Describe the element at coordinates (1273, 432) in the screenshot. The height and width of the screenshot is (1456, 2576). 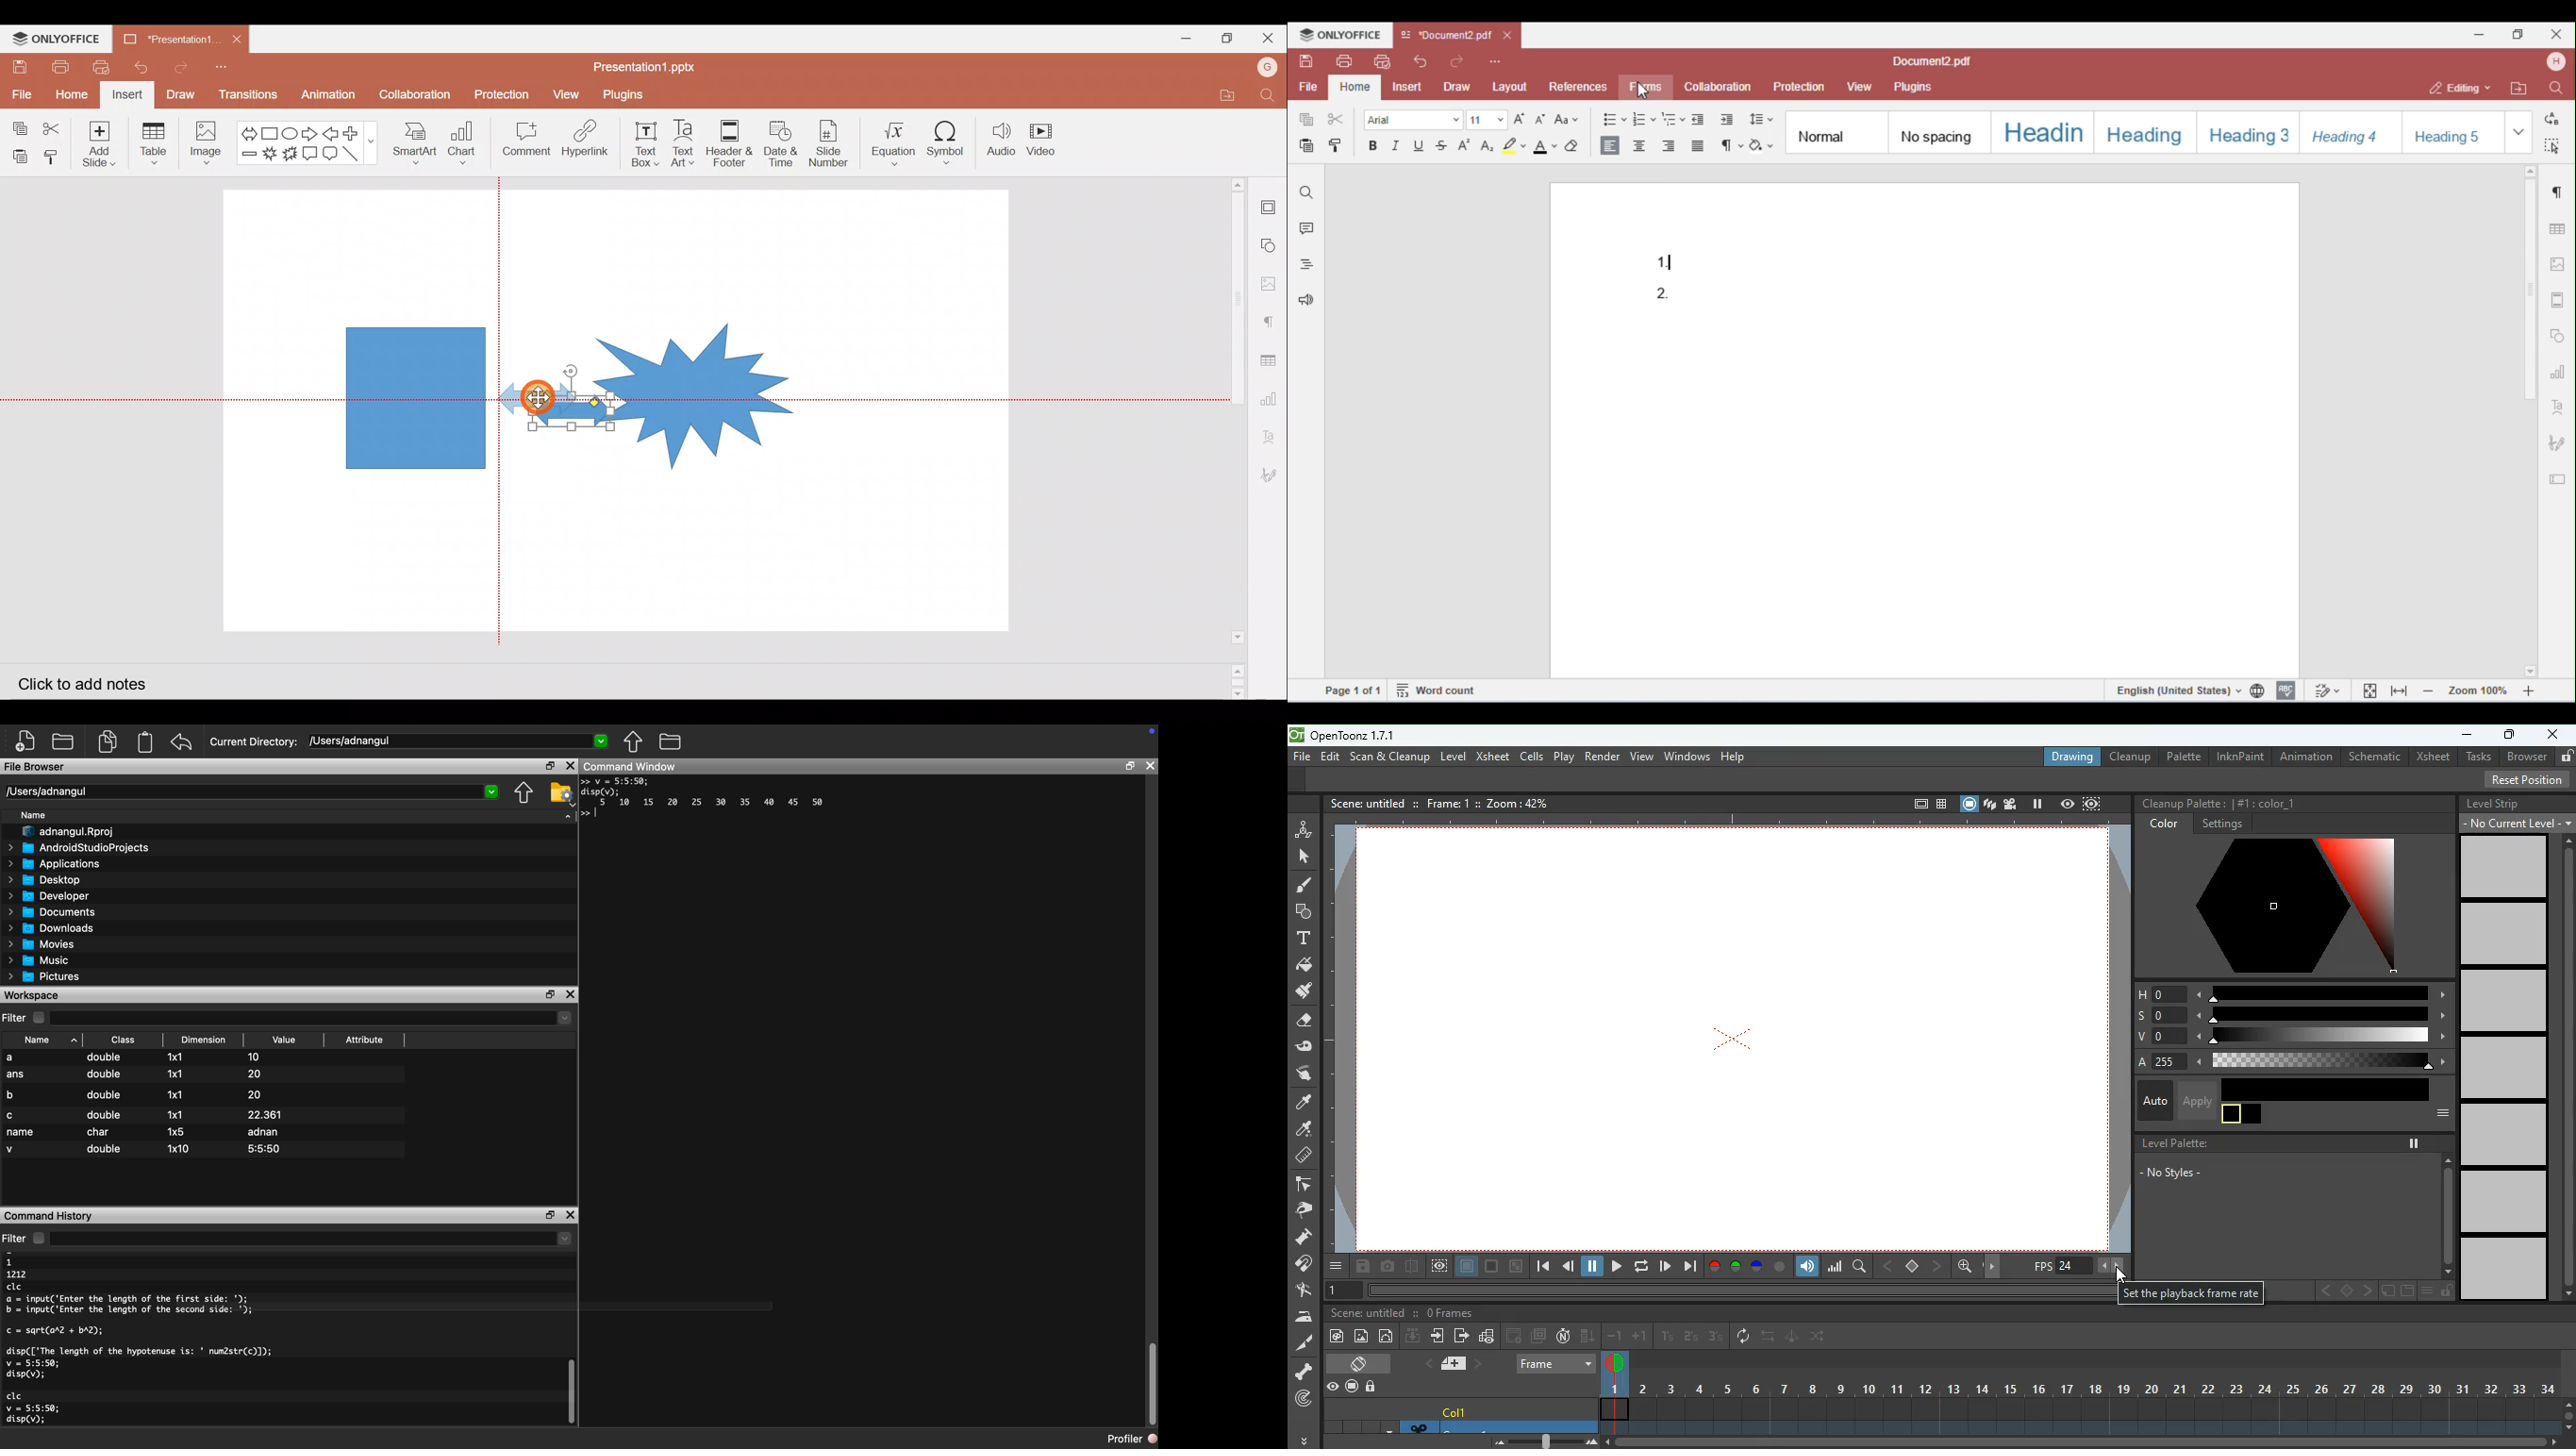
I see `Text Art settings` at that location.